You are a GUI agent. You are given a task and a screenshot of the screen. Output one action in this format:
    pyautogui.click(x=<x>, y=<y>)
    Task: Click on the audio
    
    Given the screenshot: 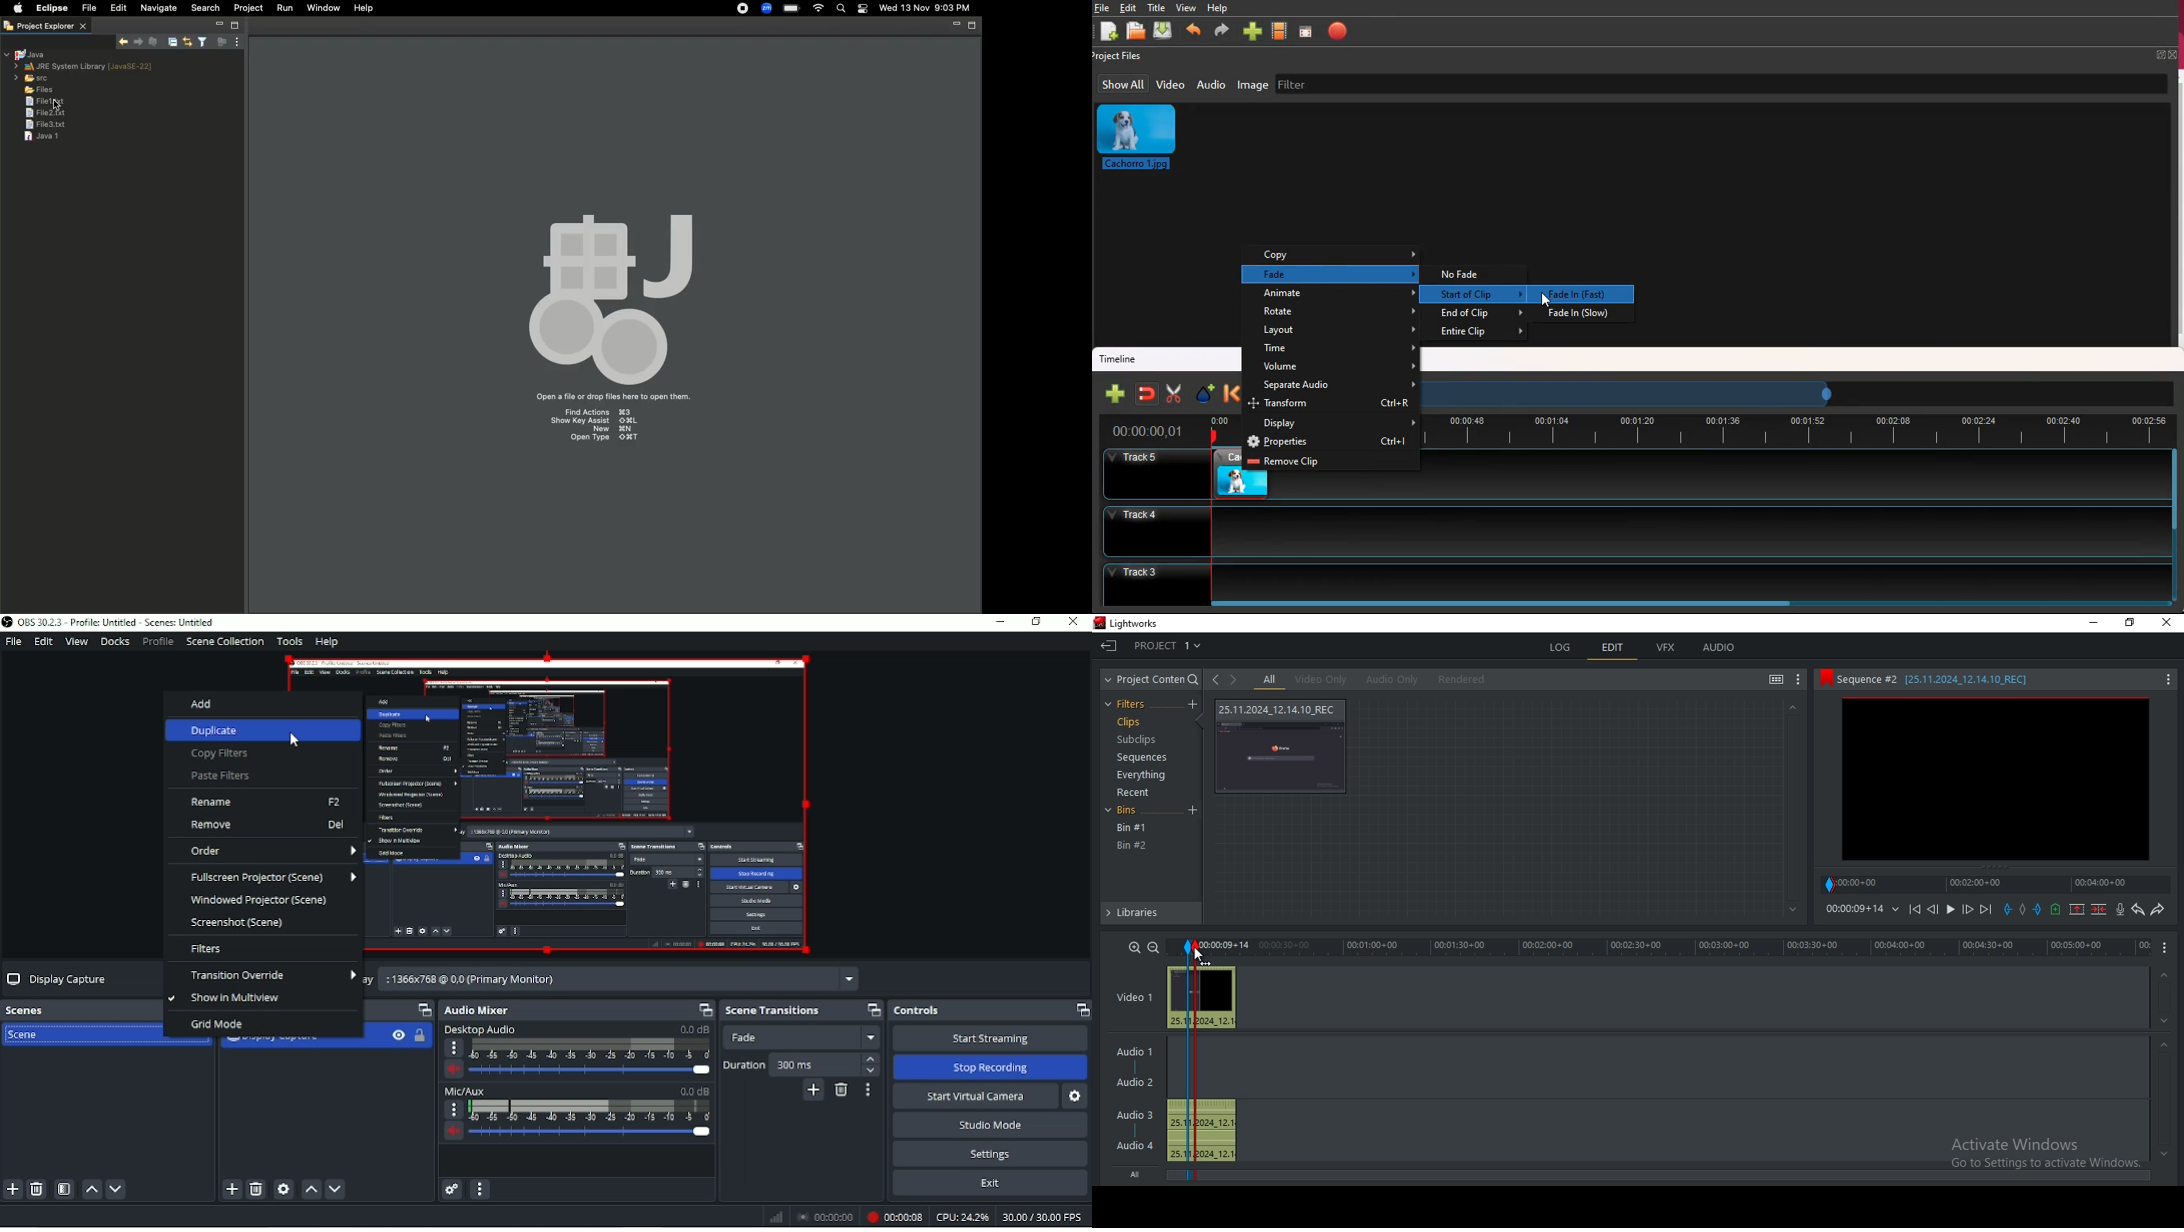 What is the action you would take?
    pyautogui.click(x=1719, y=648)
    